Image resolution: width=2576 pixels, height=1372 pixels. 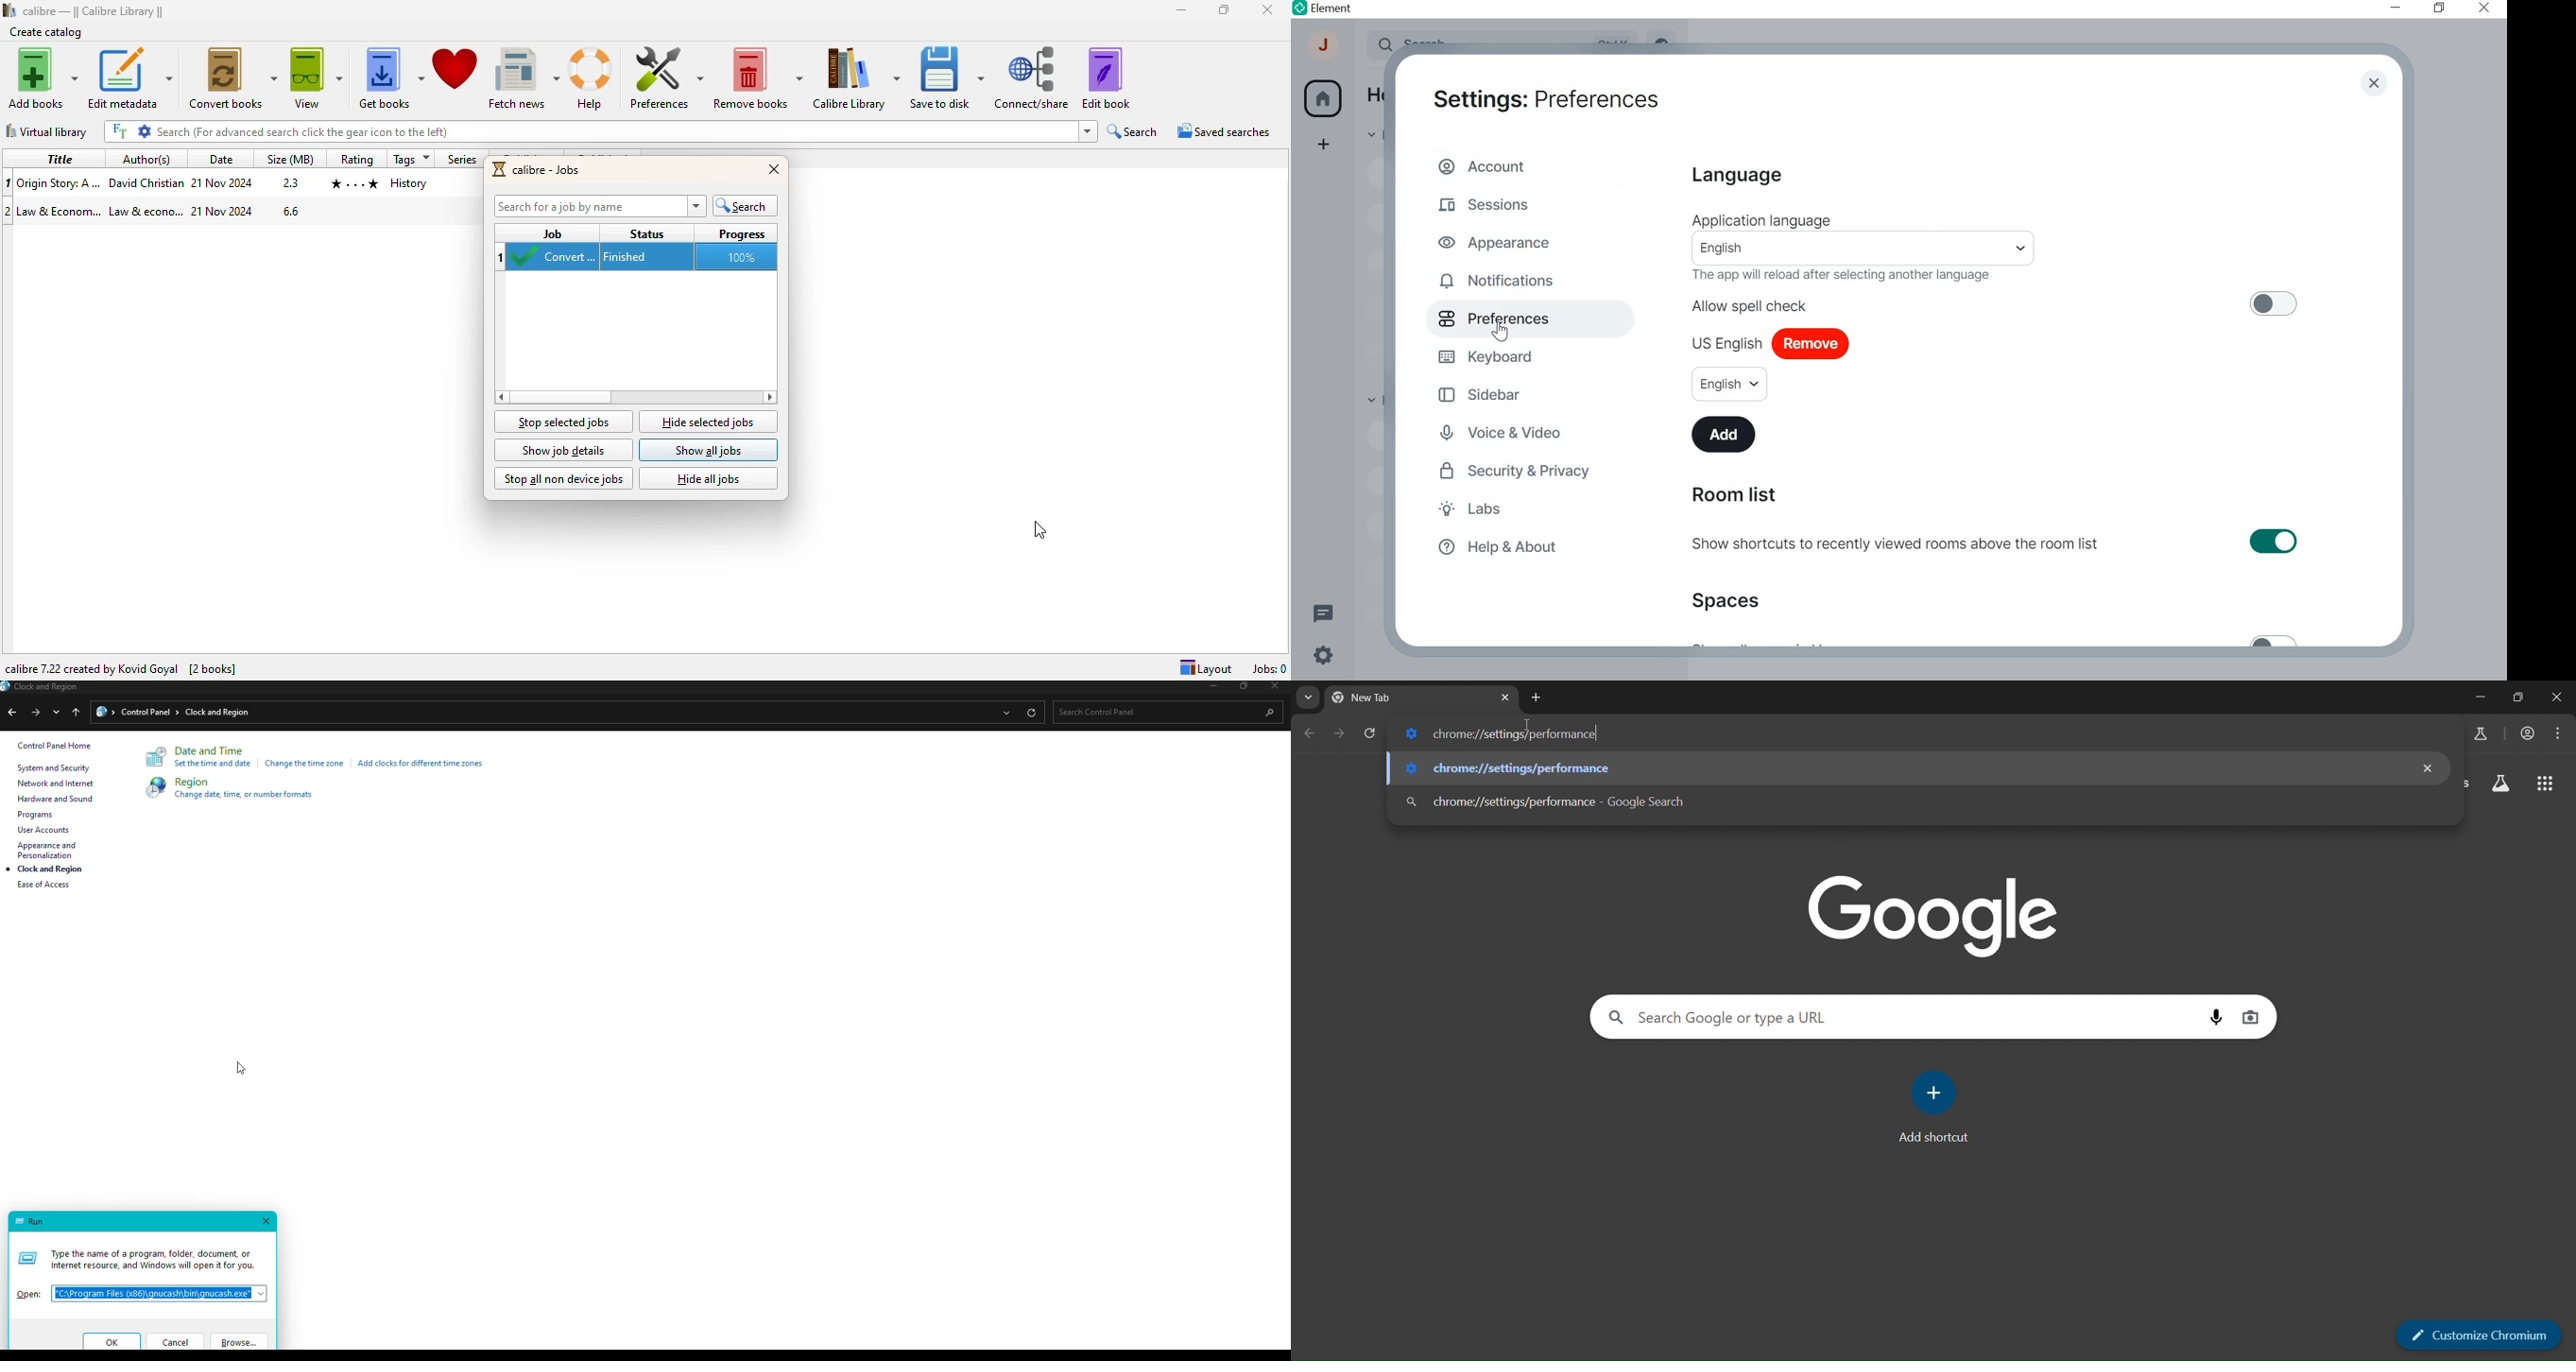 What do you see at coordinates (1997, 544) in the screenshot?
I see `show shortcuts to recently viewed rooms above the room list` at bounding box center [1997, 544].